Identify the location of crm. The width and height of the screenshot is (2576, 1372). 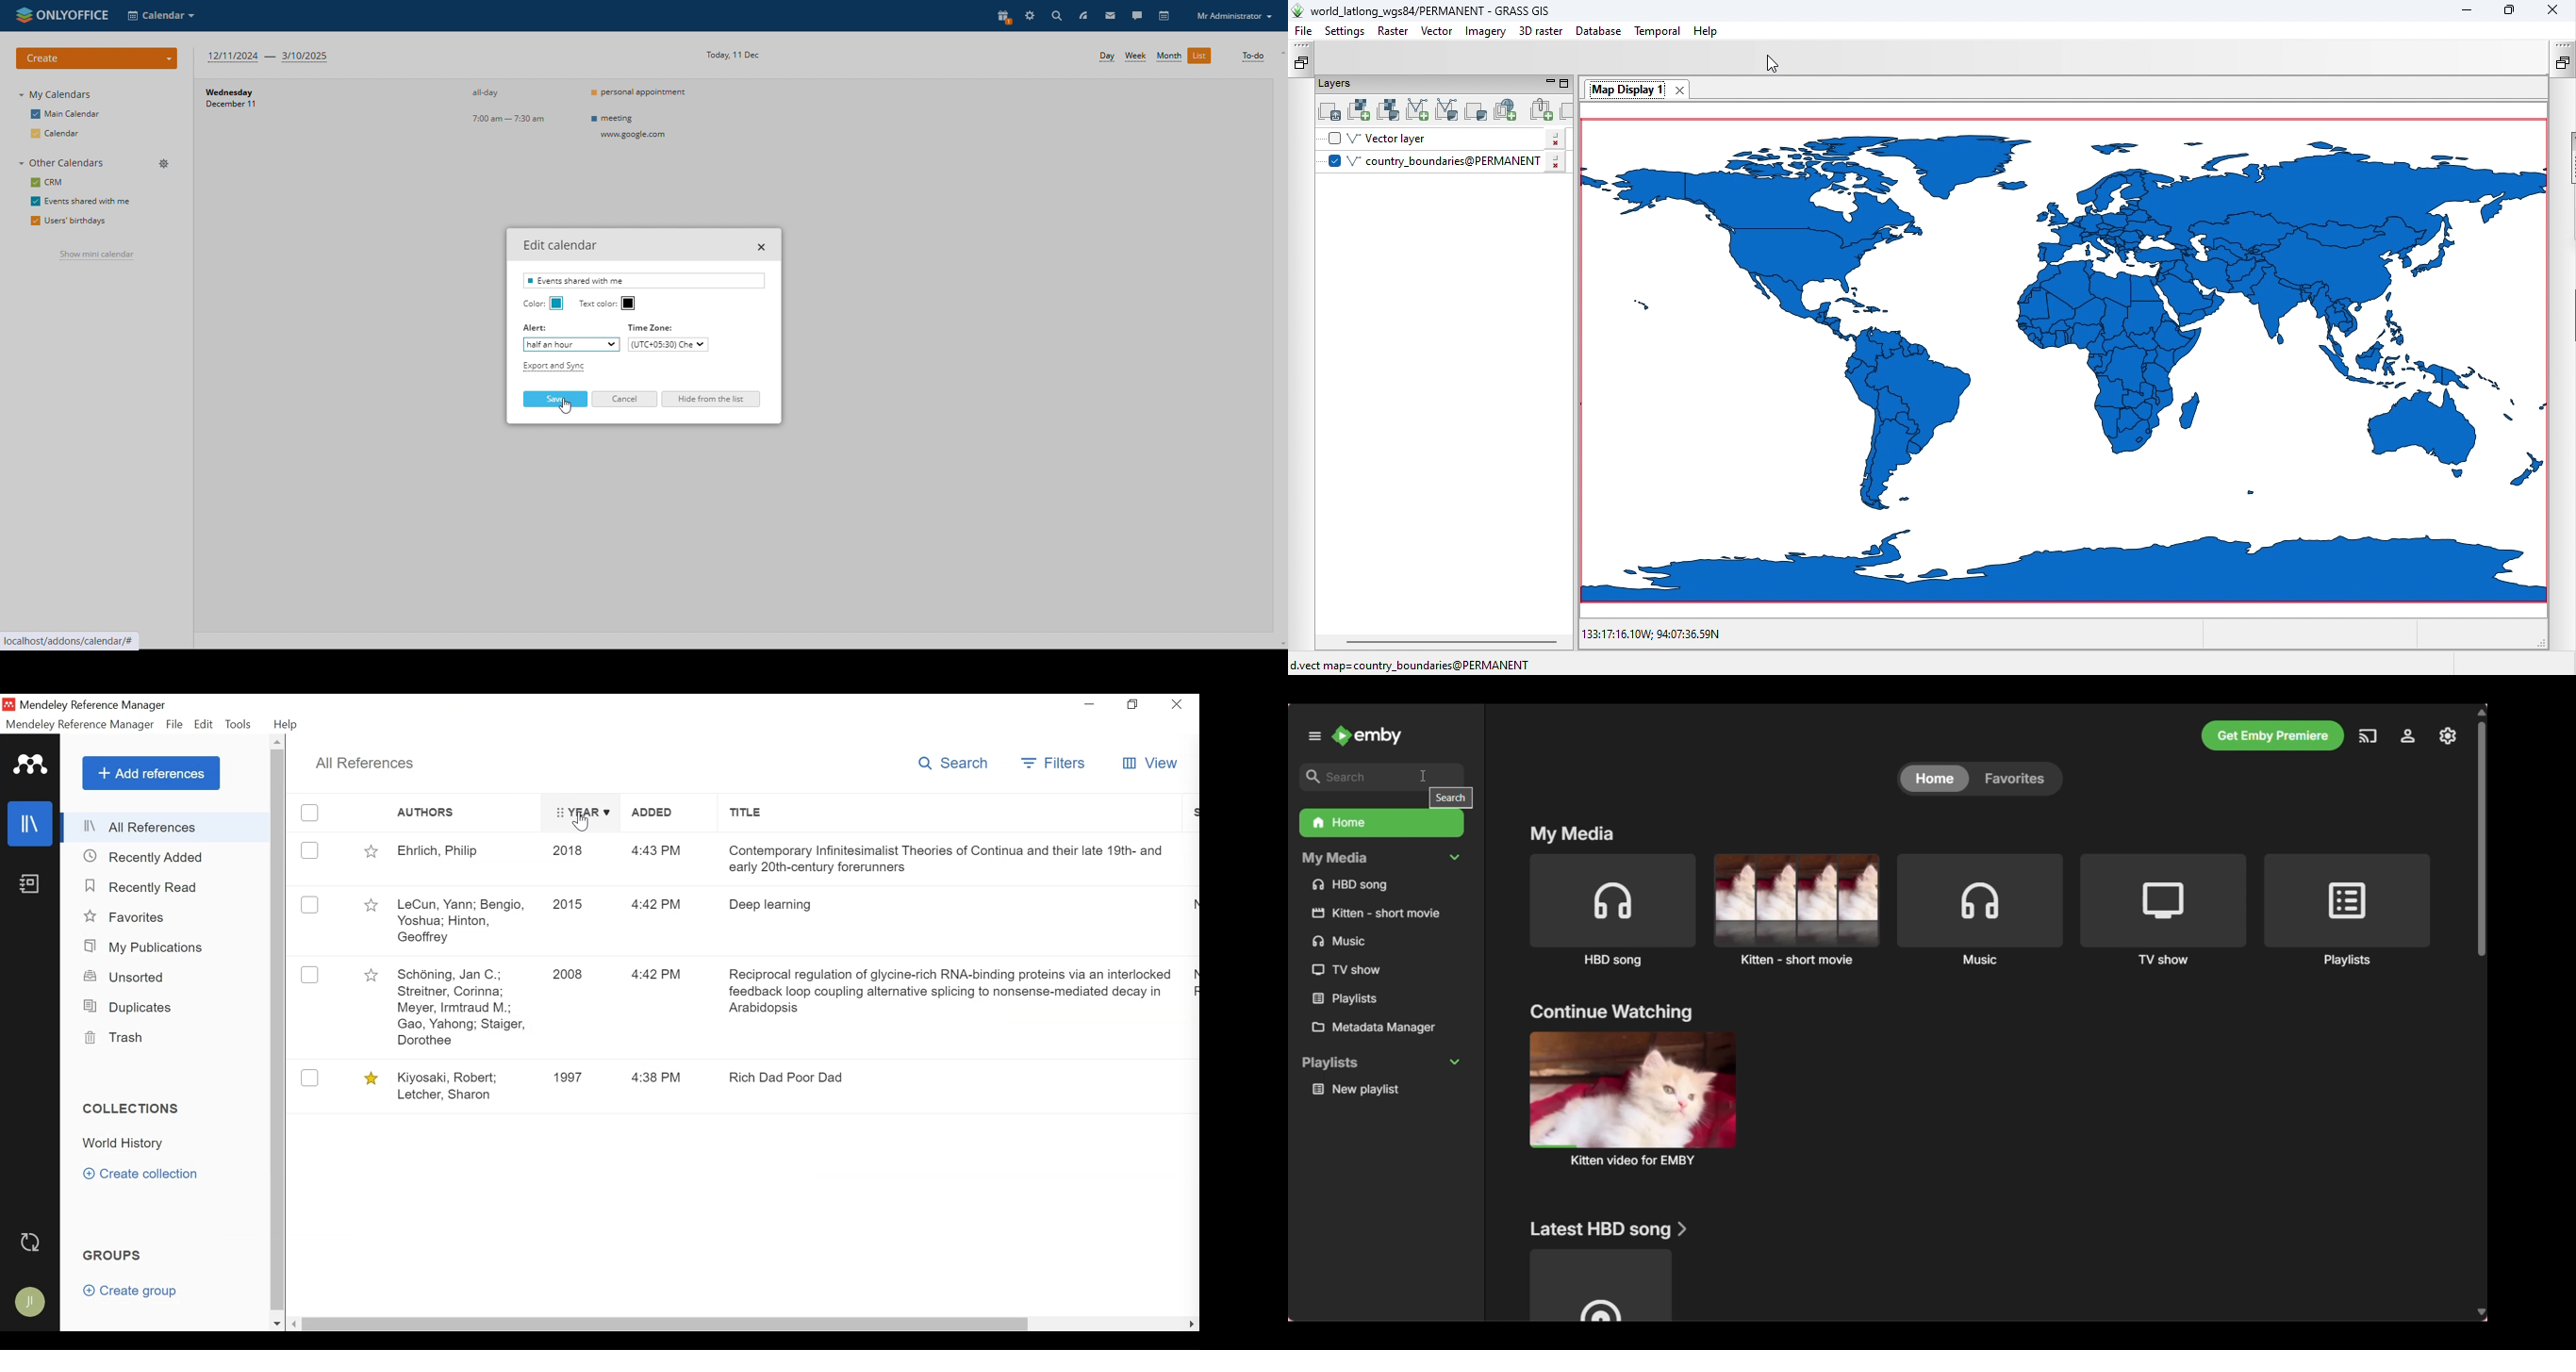
(48, 182).